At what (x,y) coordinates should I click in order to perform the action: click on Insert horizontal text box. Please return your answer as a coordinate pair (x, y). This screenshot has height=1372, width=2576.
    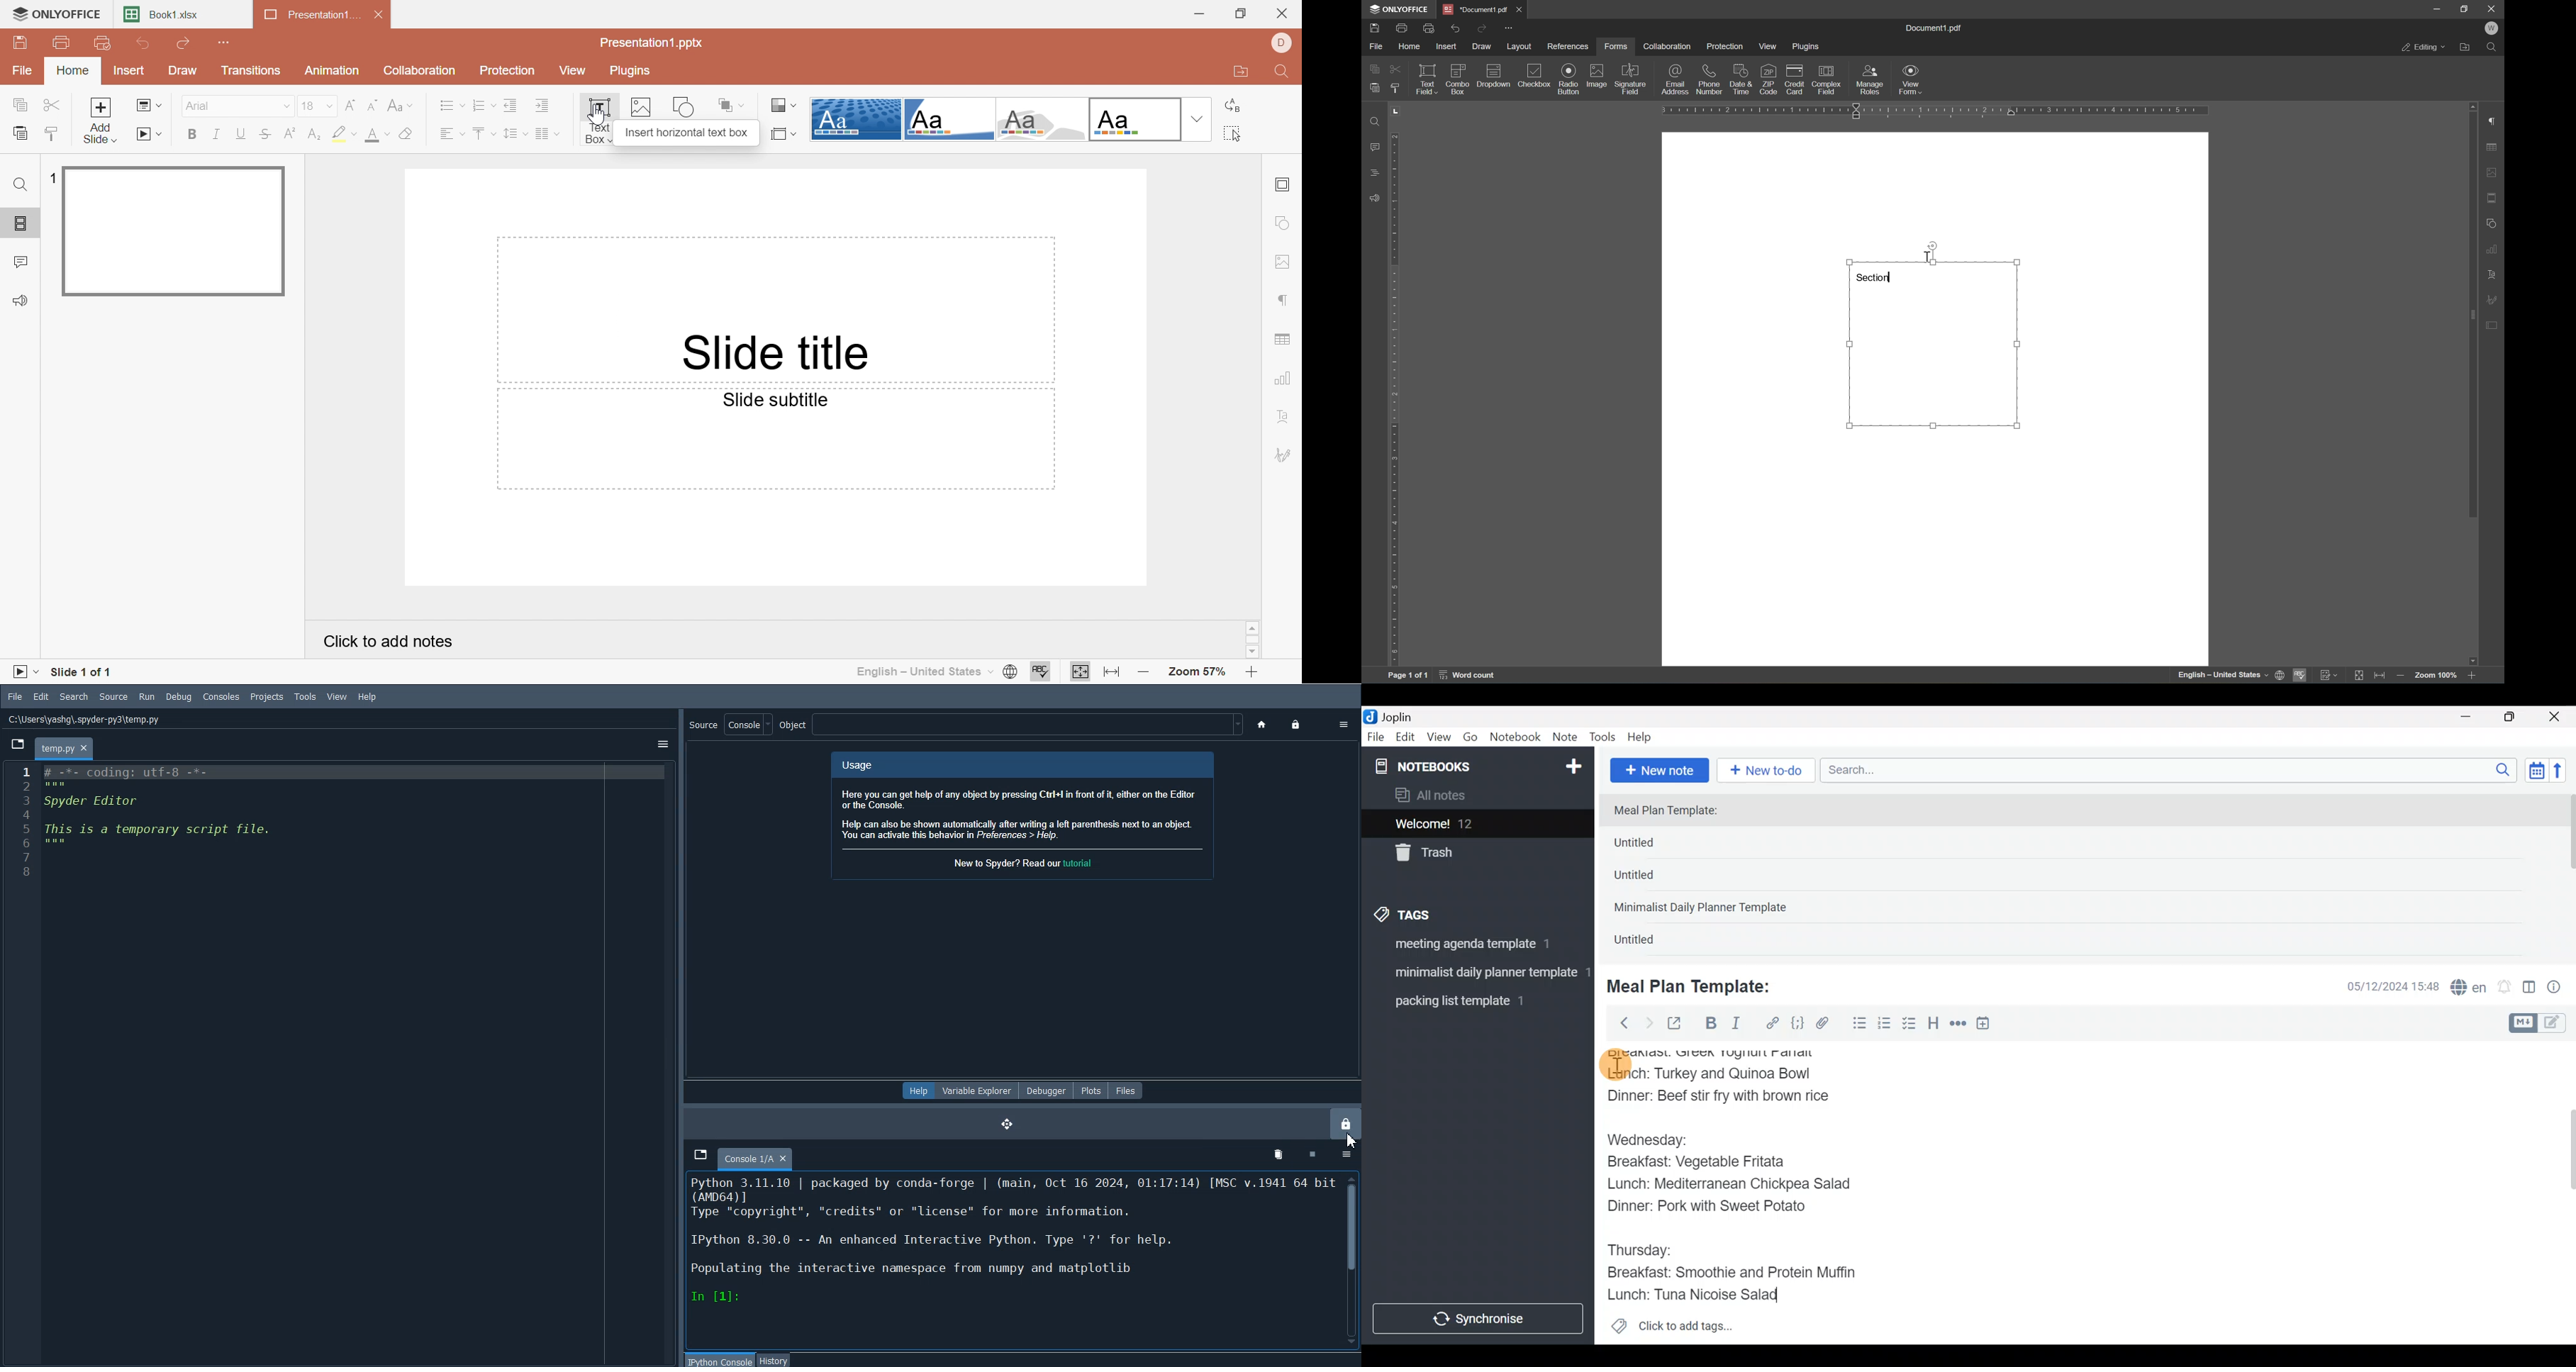
    Looking at the image, I should click on (686, 133).